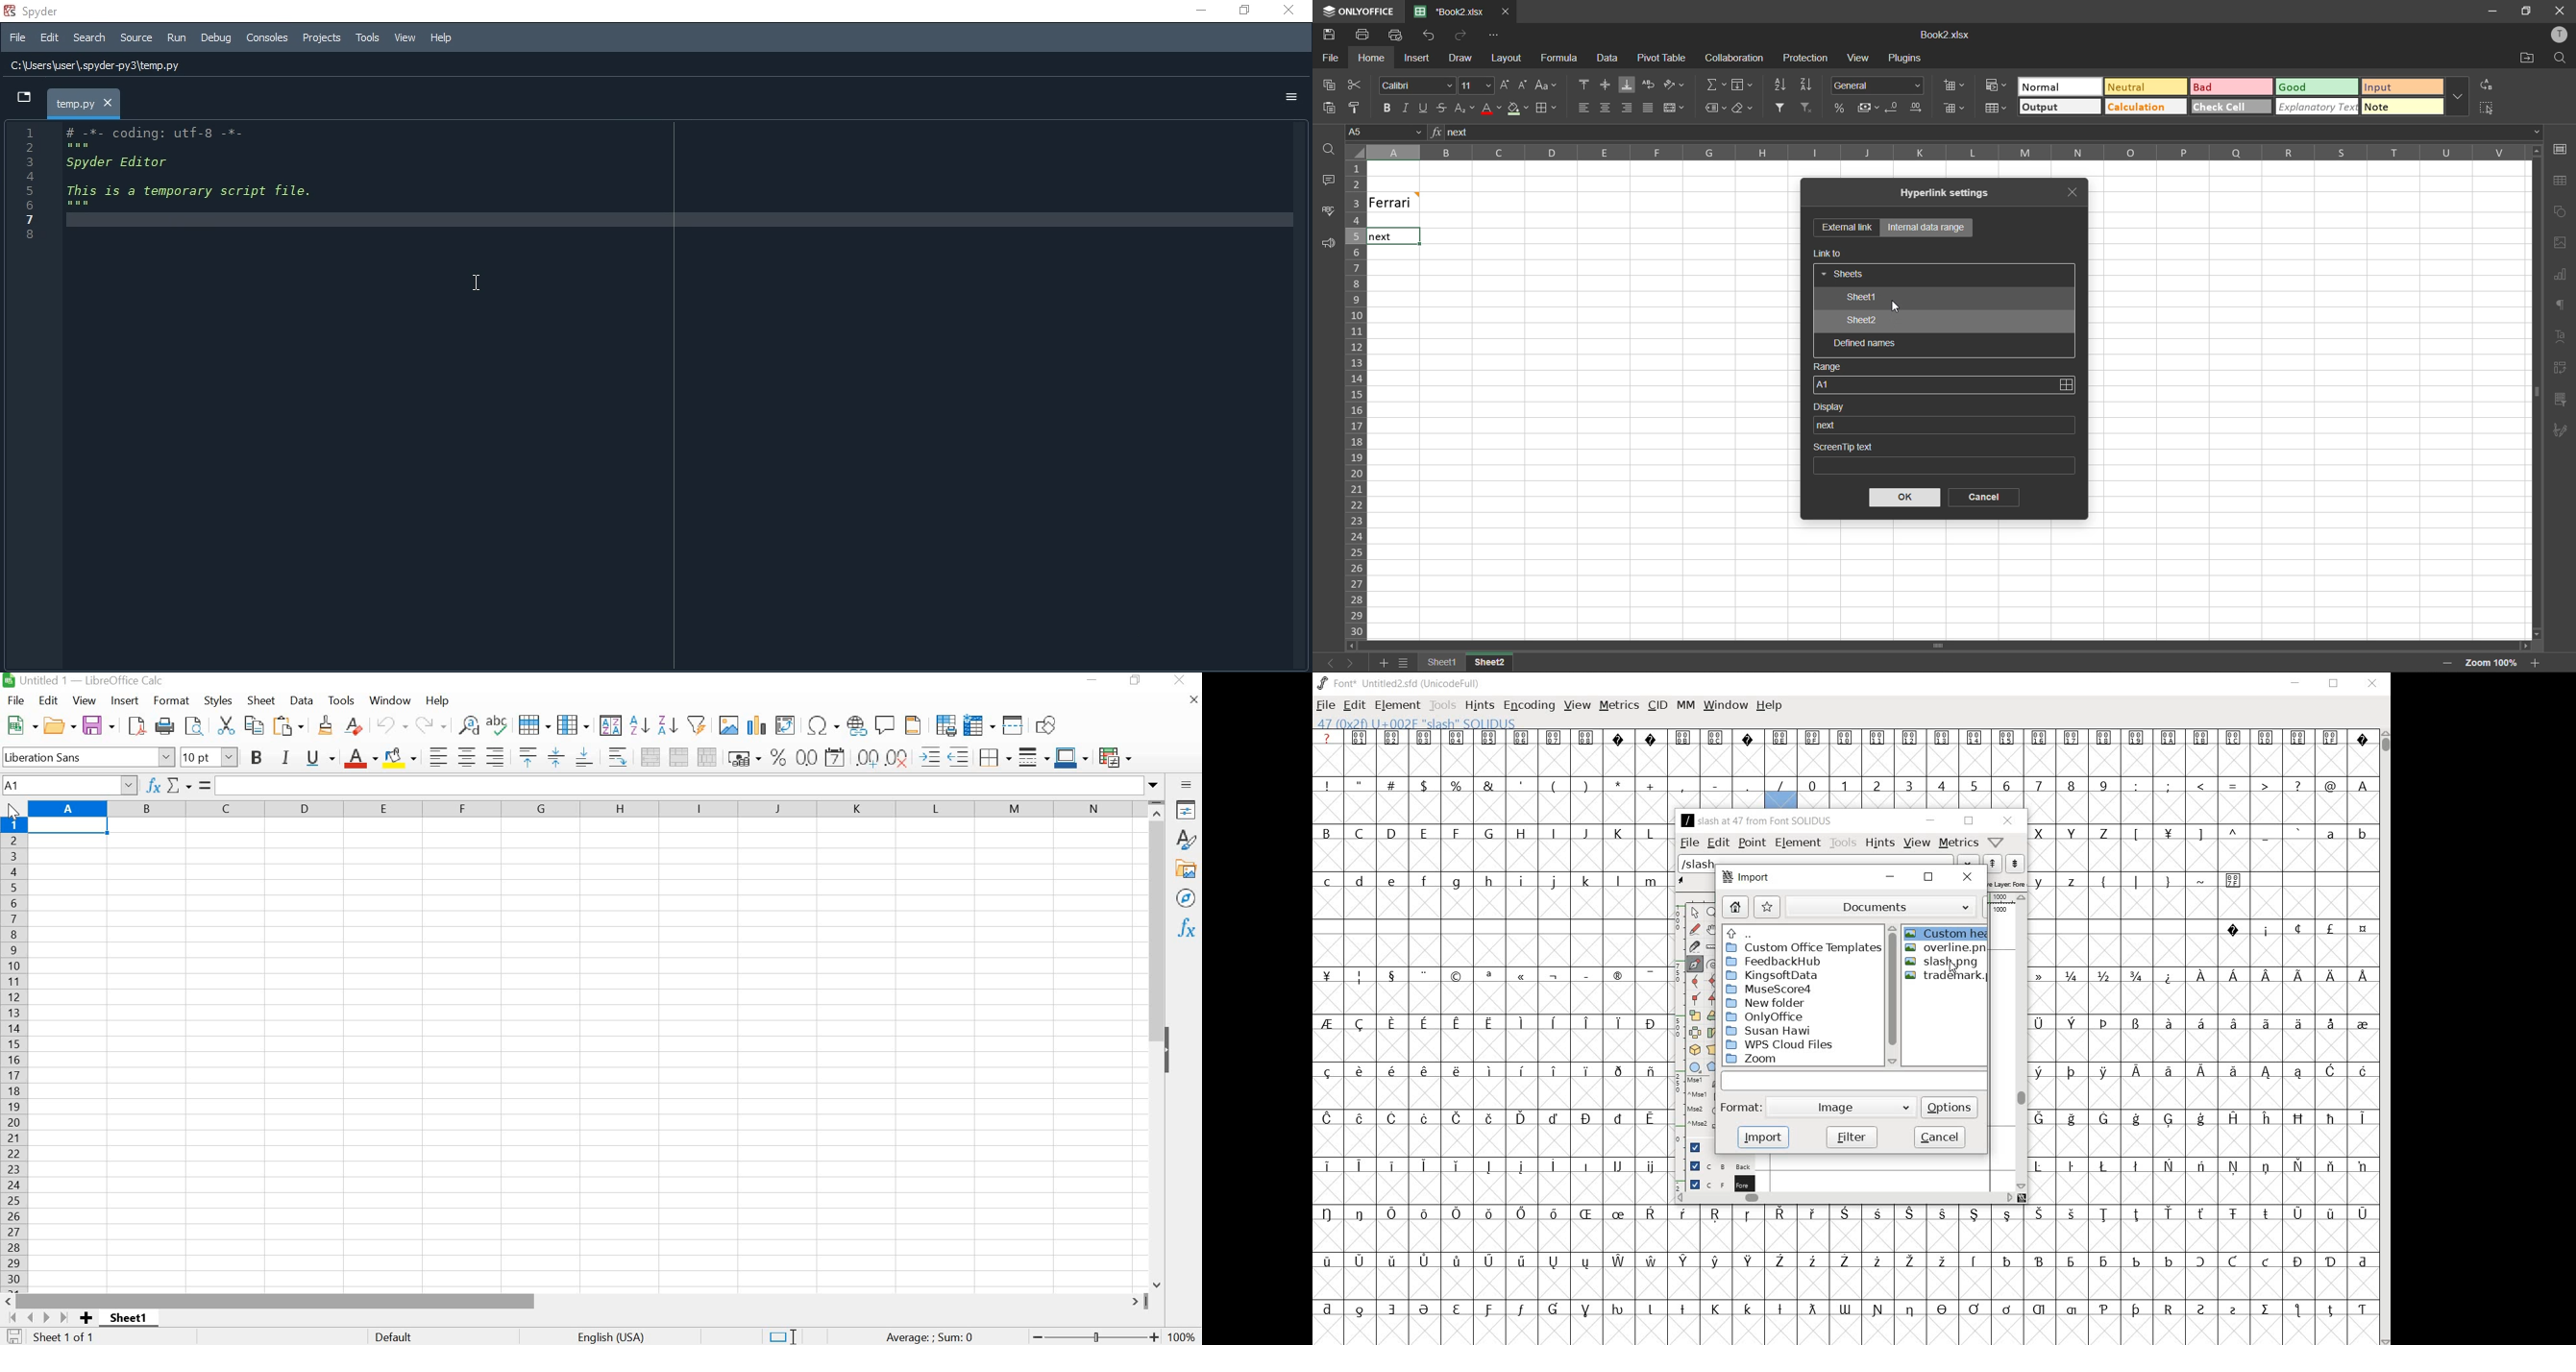  What do you see at coordinates (1783, 87) in the screenshot?
I see `sort ascending` at bounding box center [1783, 87].